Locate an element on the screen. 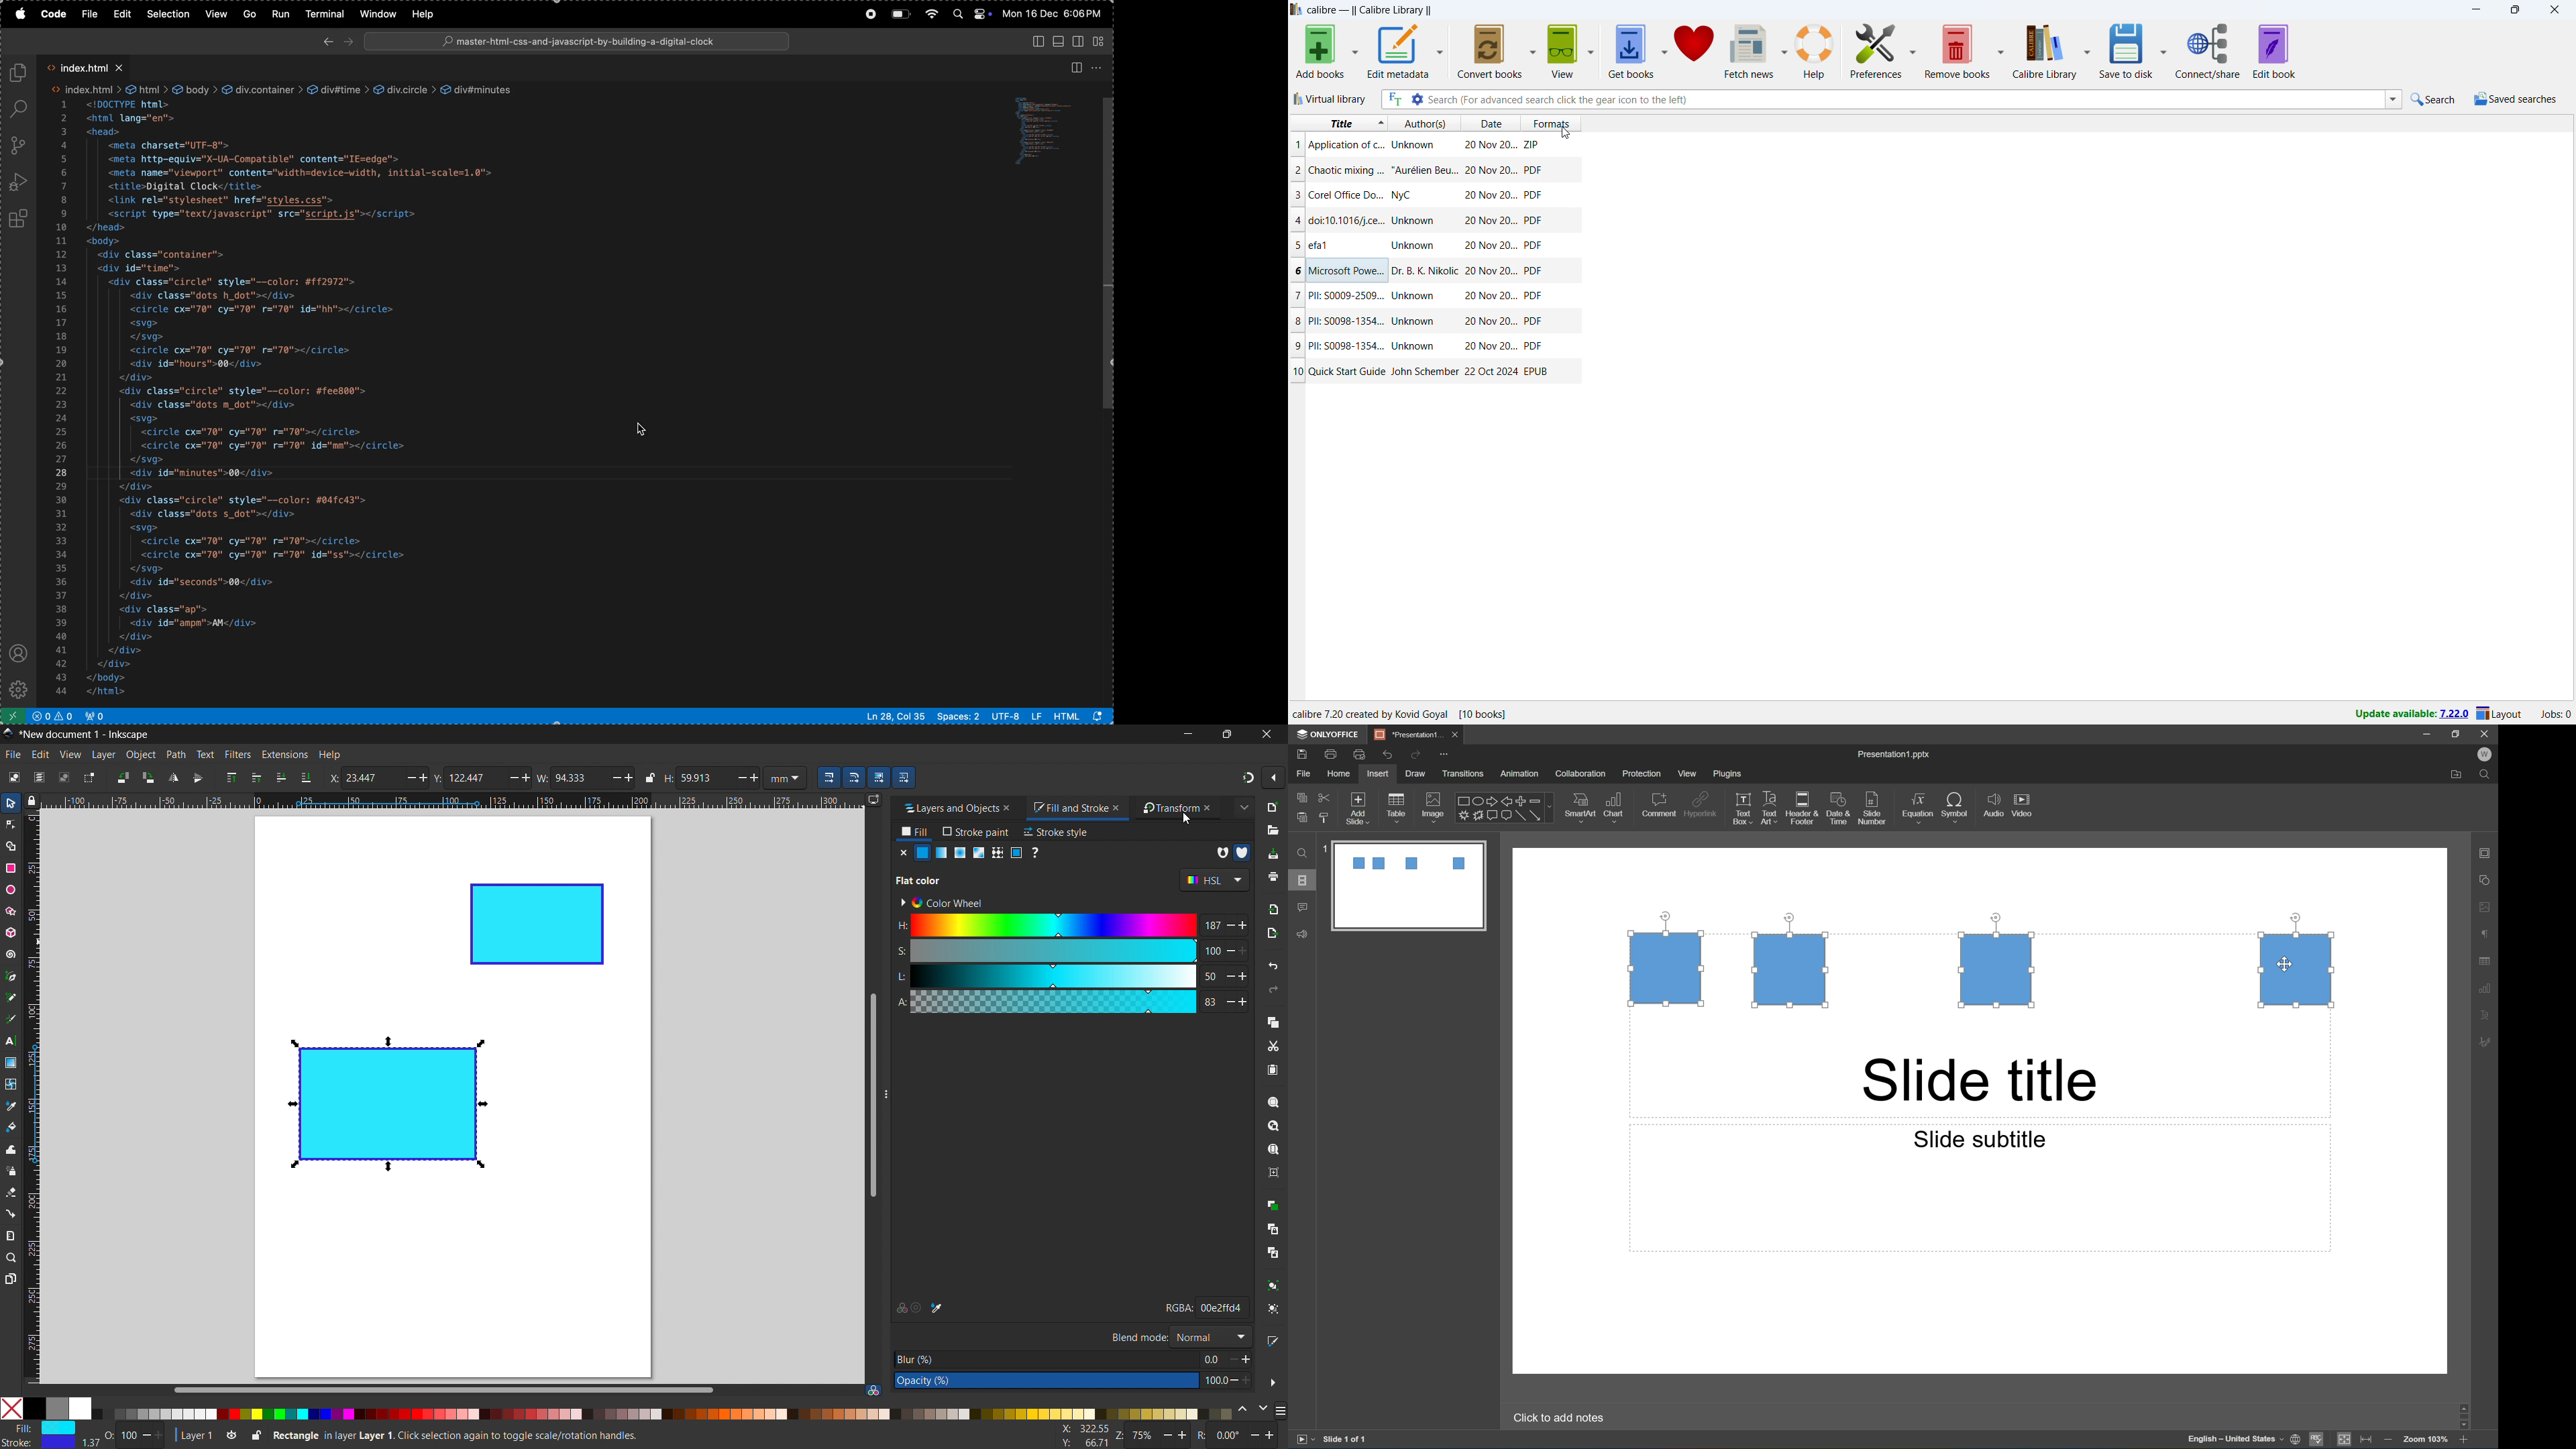  connect/share is located at coordinates (2208, 51).